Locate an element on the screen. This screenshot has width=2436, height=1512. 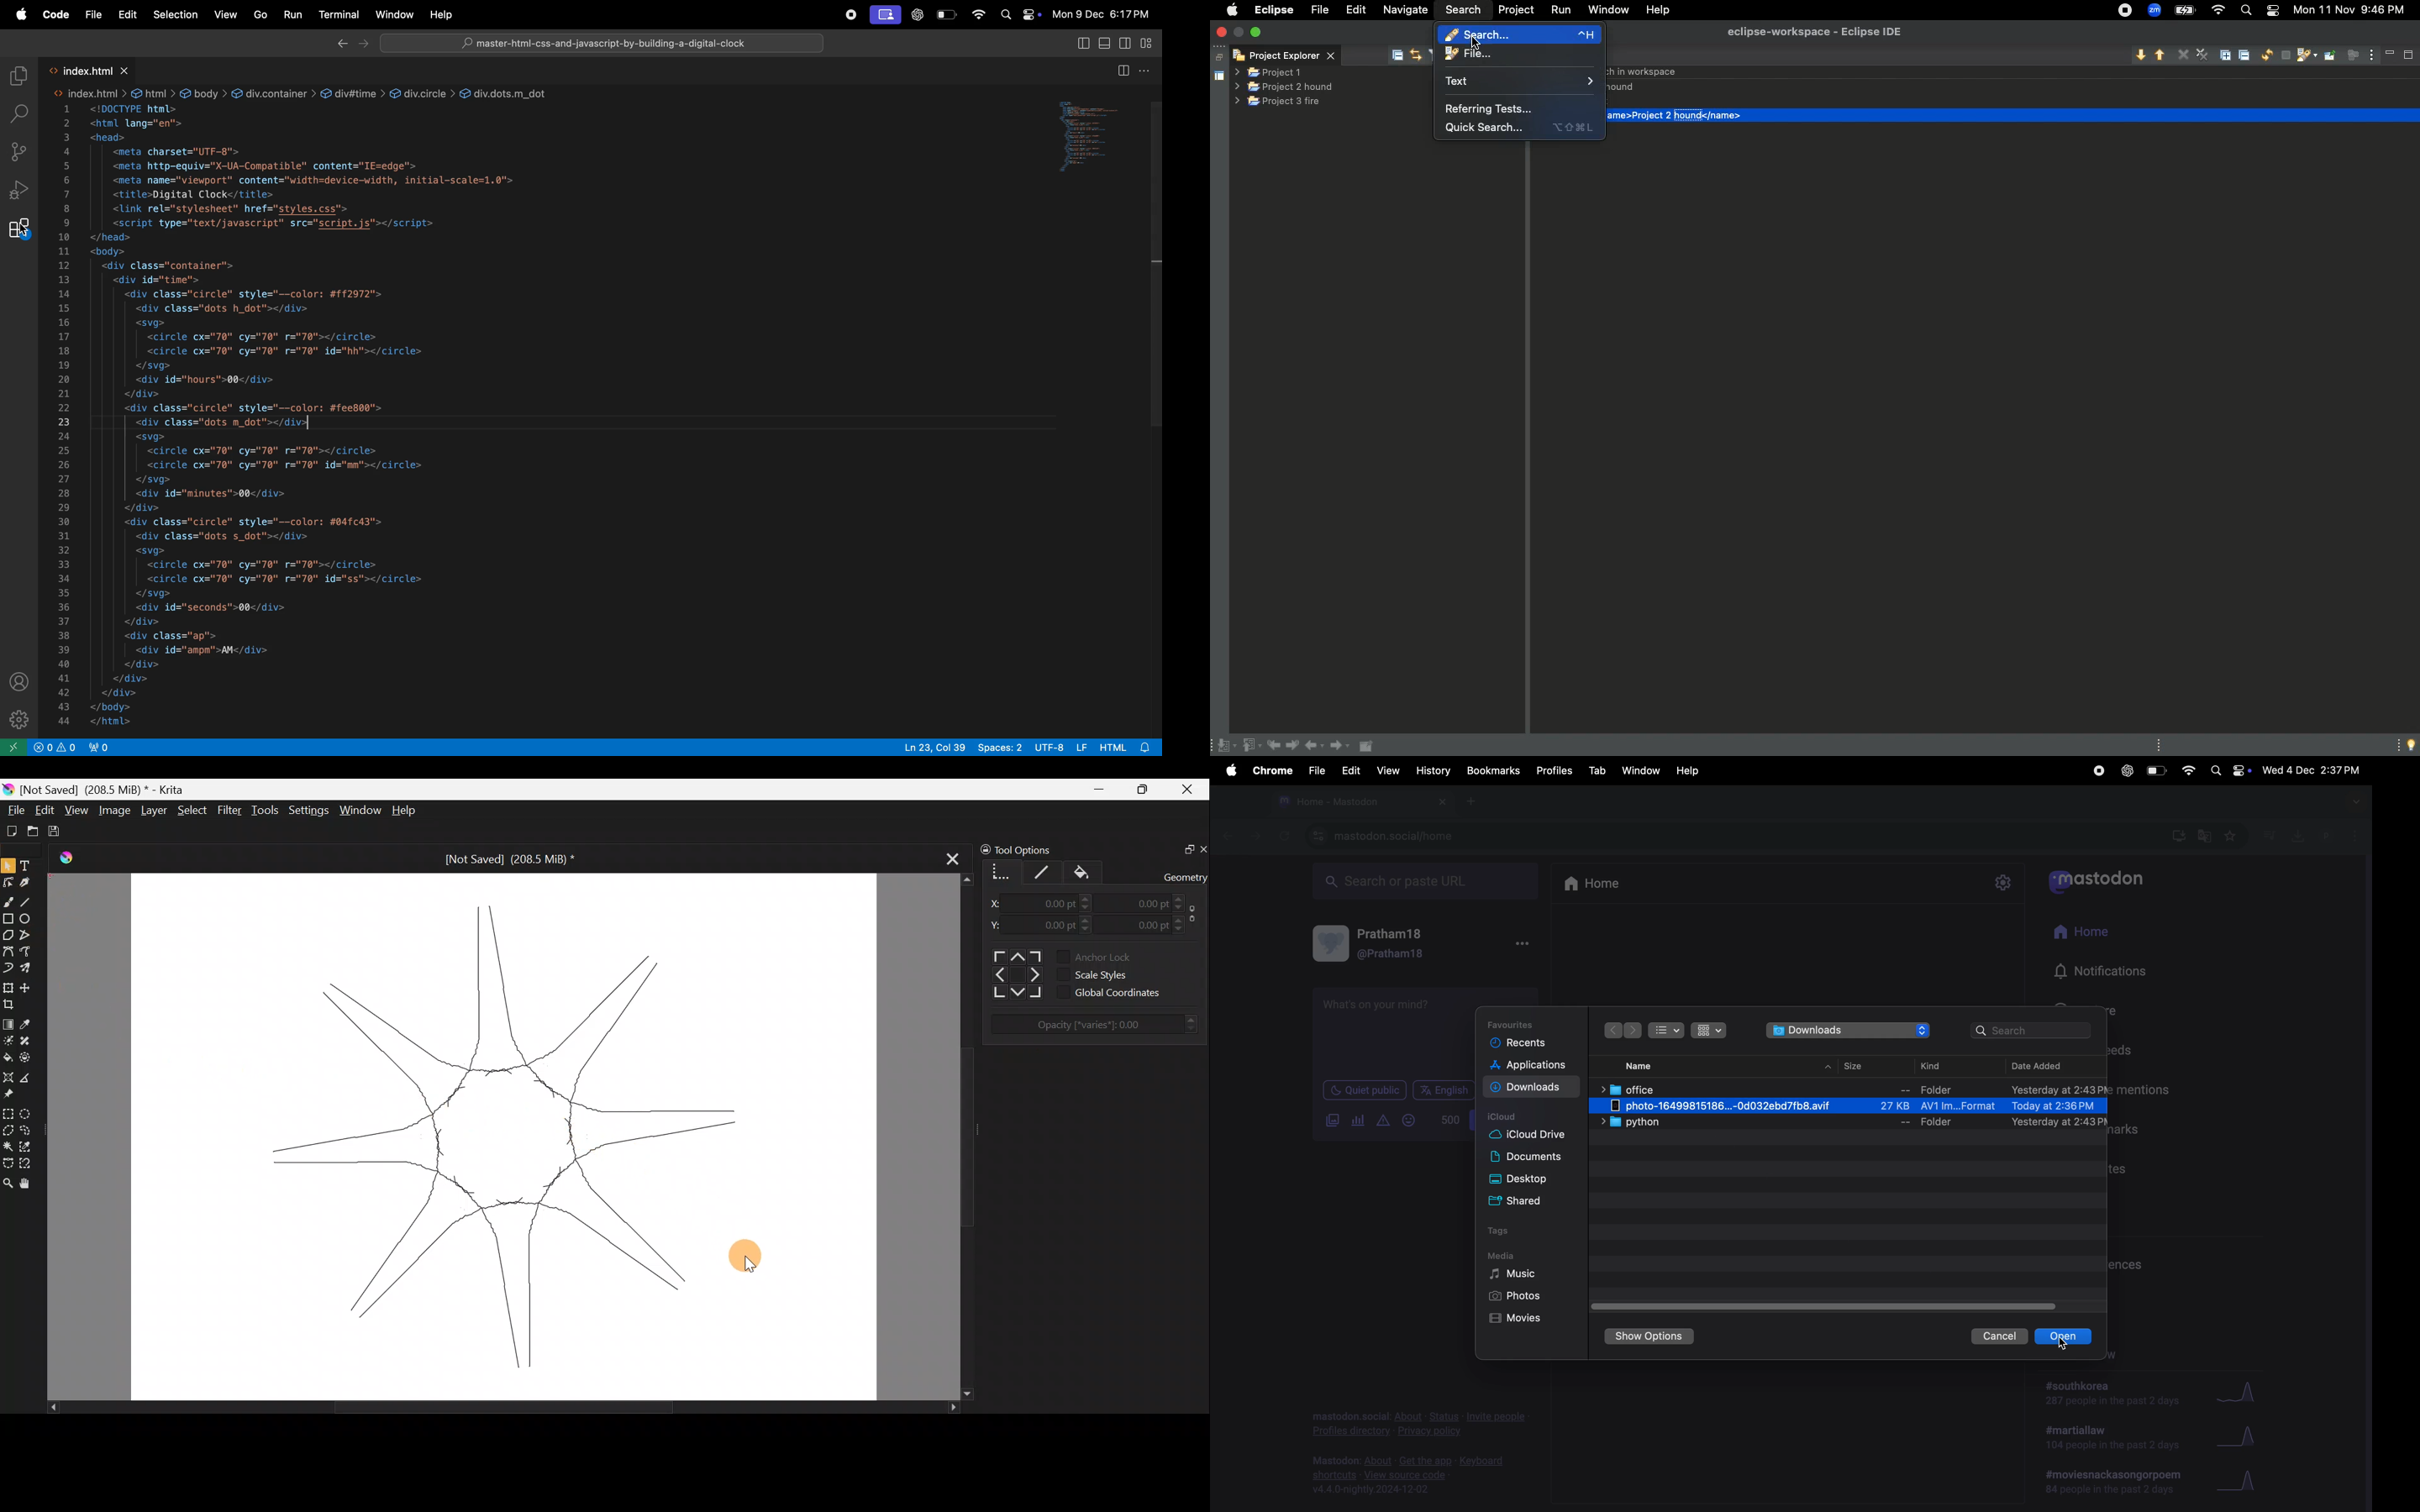
Dynamic brush tool is located at coordinates (8, 968).